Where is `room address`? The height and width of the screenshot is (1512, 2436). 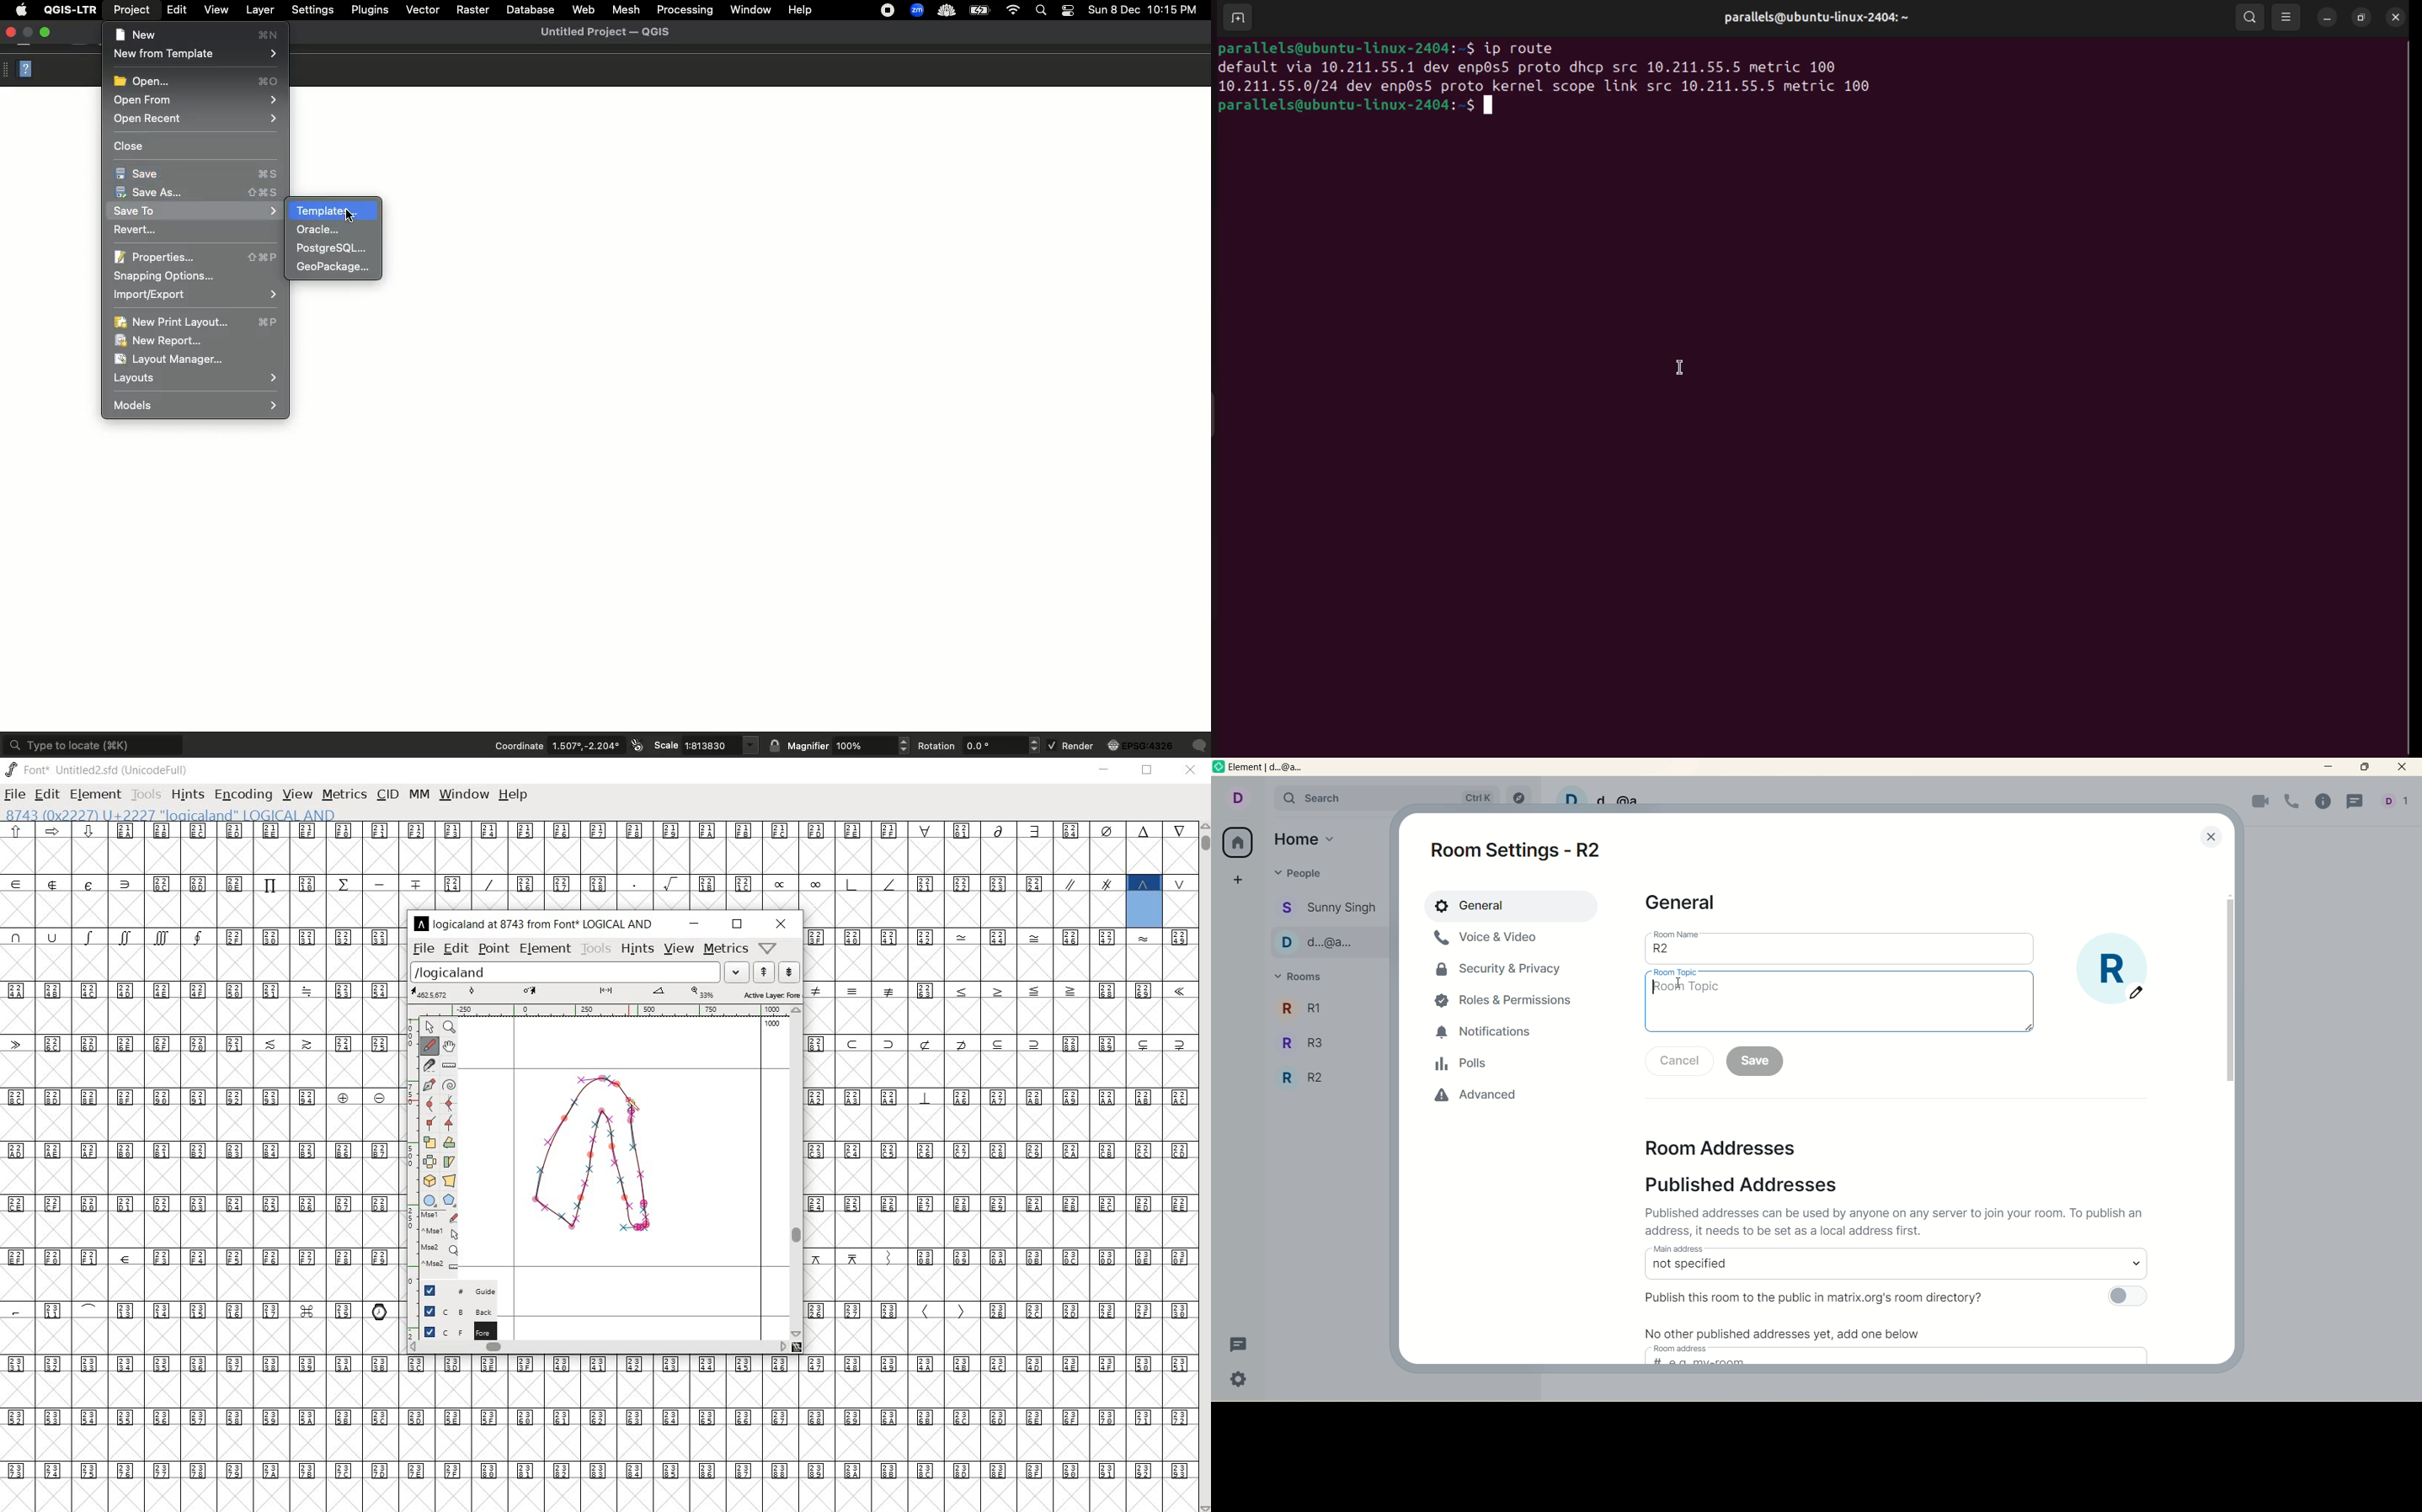 room address is located at coordinates (1734, 1151).